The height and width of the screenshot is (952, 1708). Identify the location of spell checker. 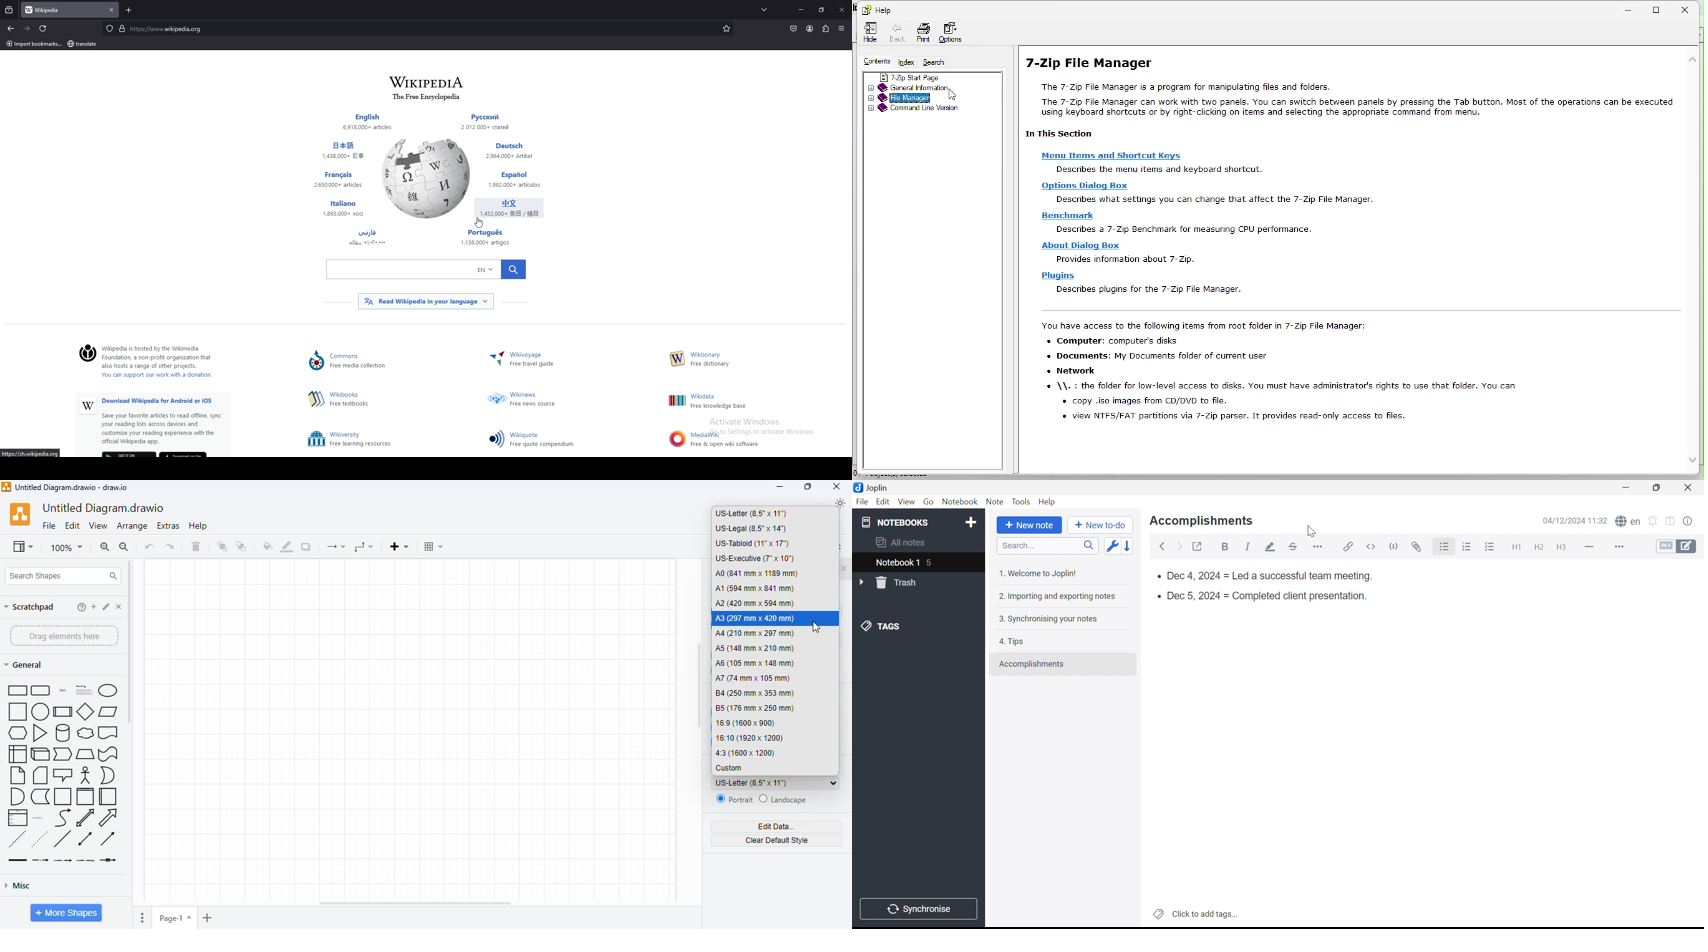
(1628, 522).